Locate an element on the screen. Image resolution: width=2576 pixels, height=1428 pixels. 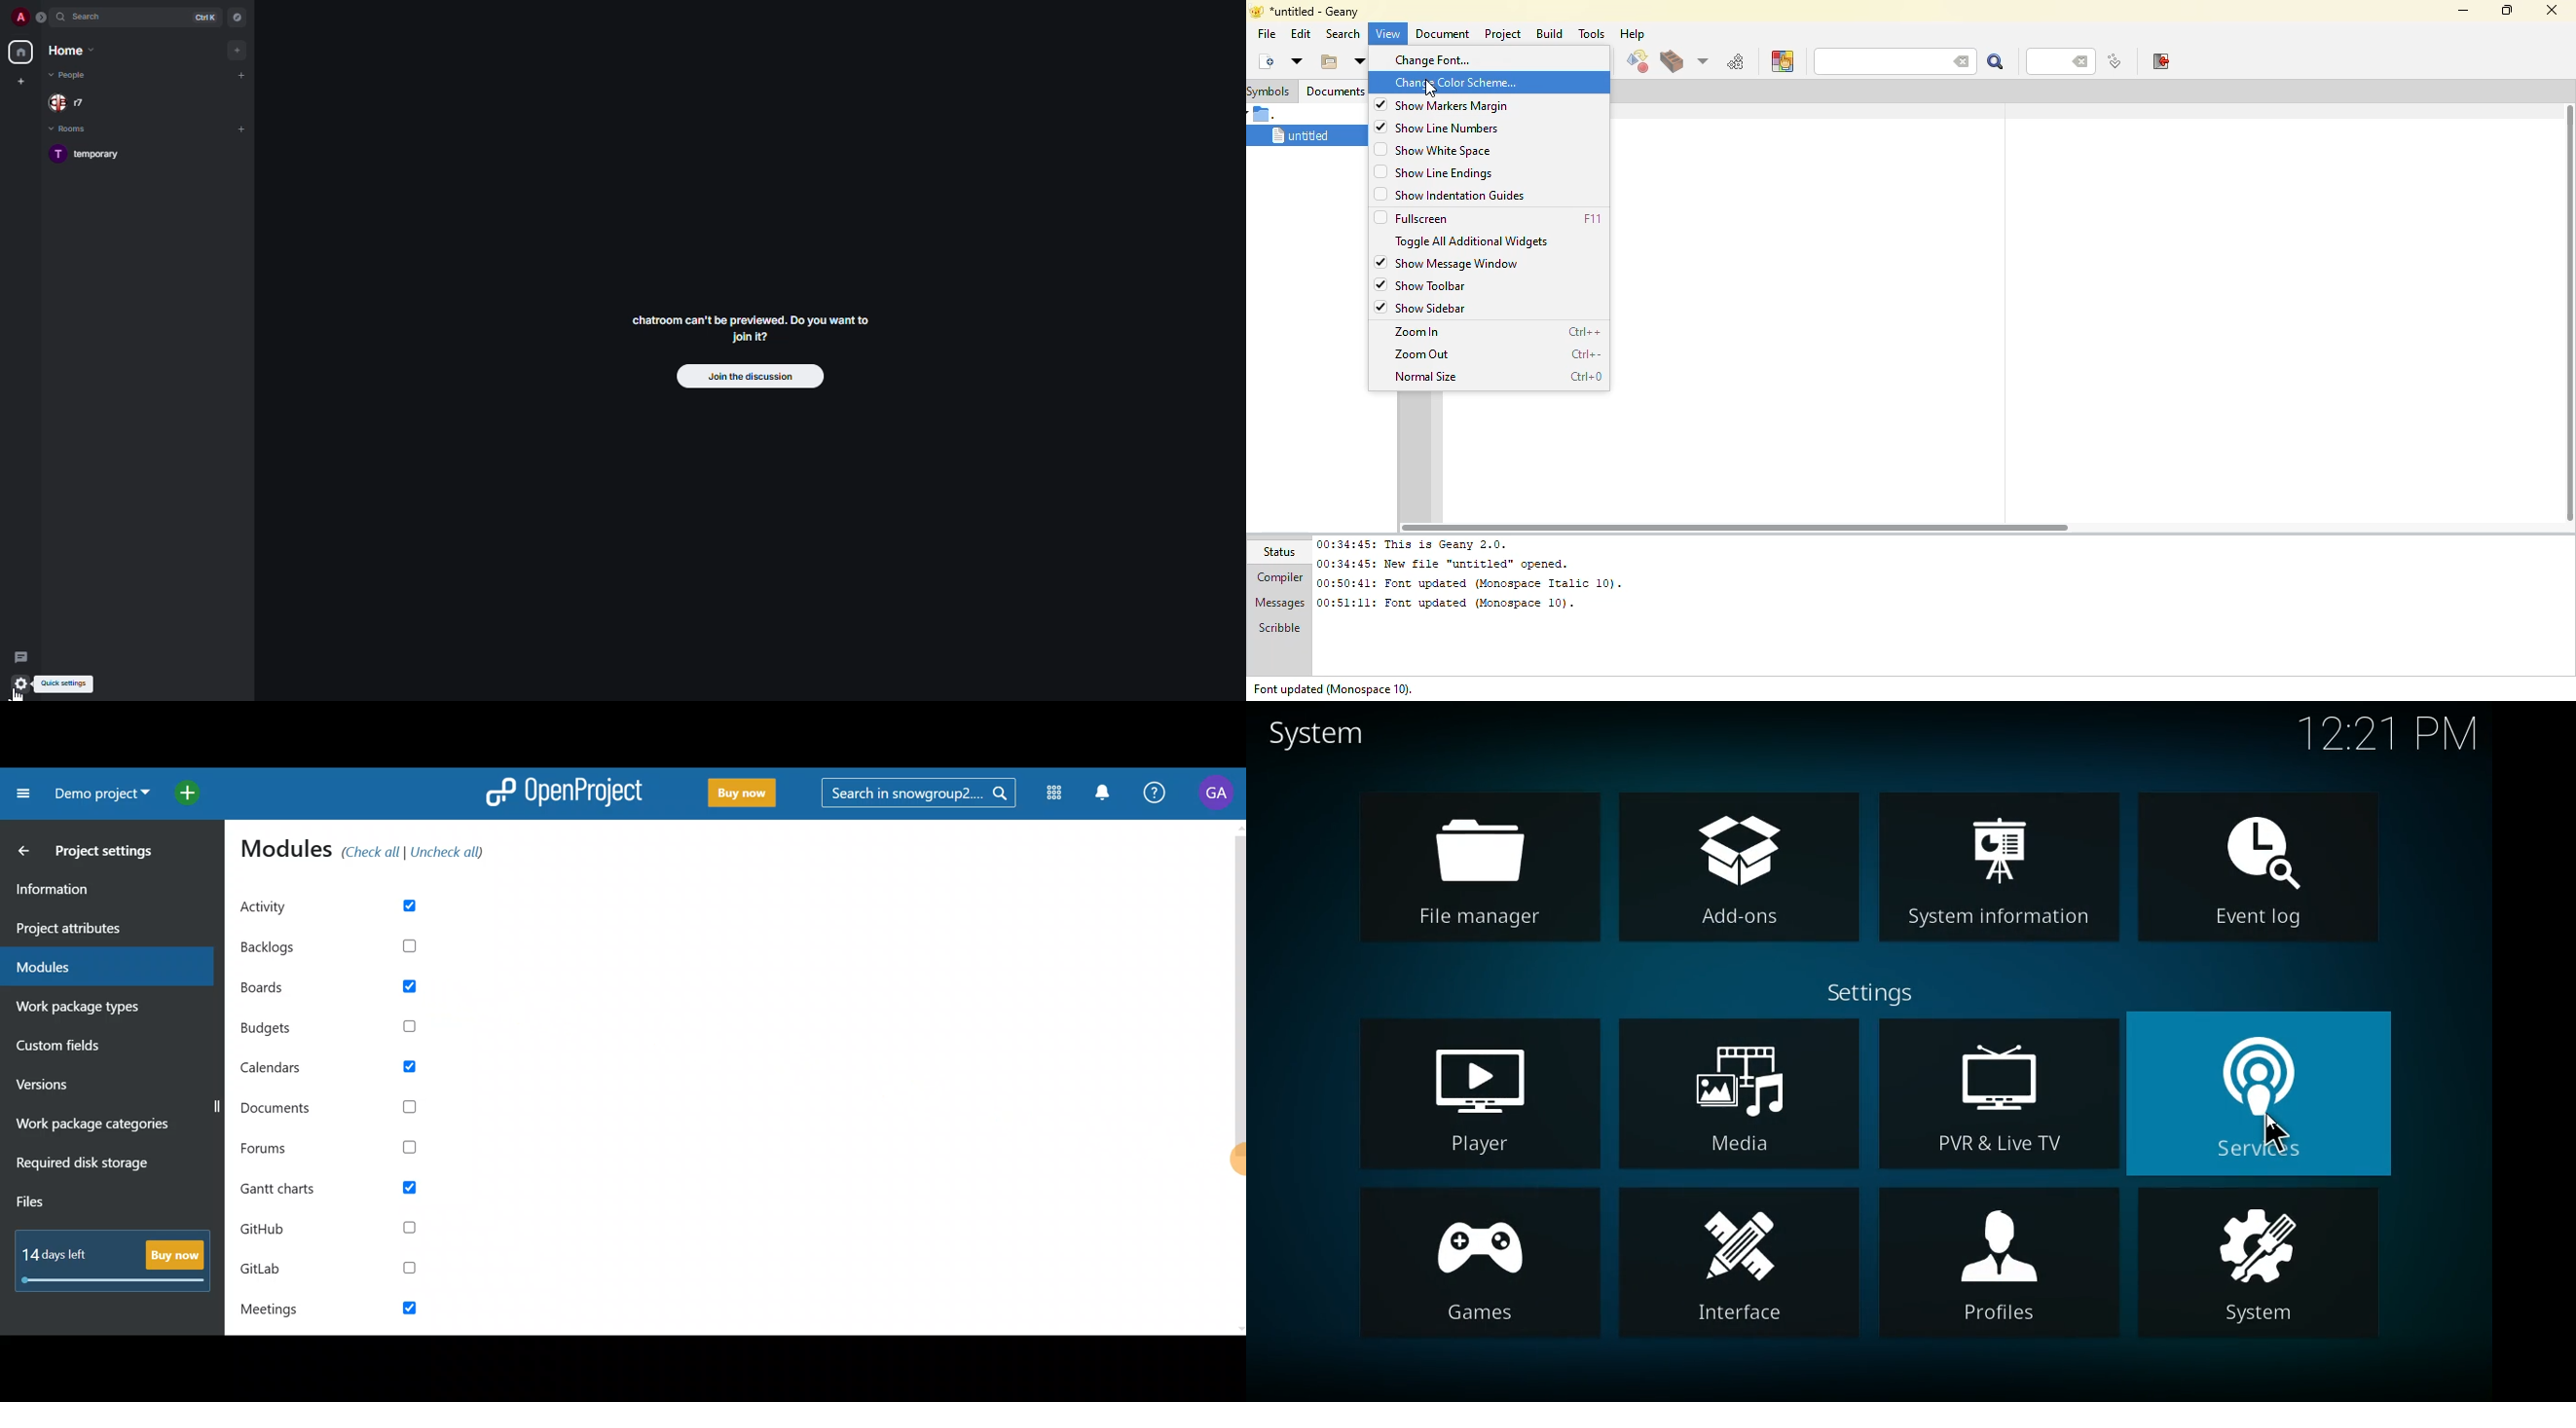
f11 is located at coordinates (1594, 218).